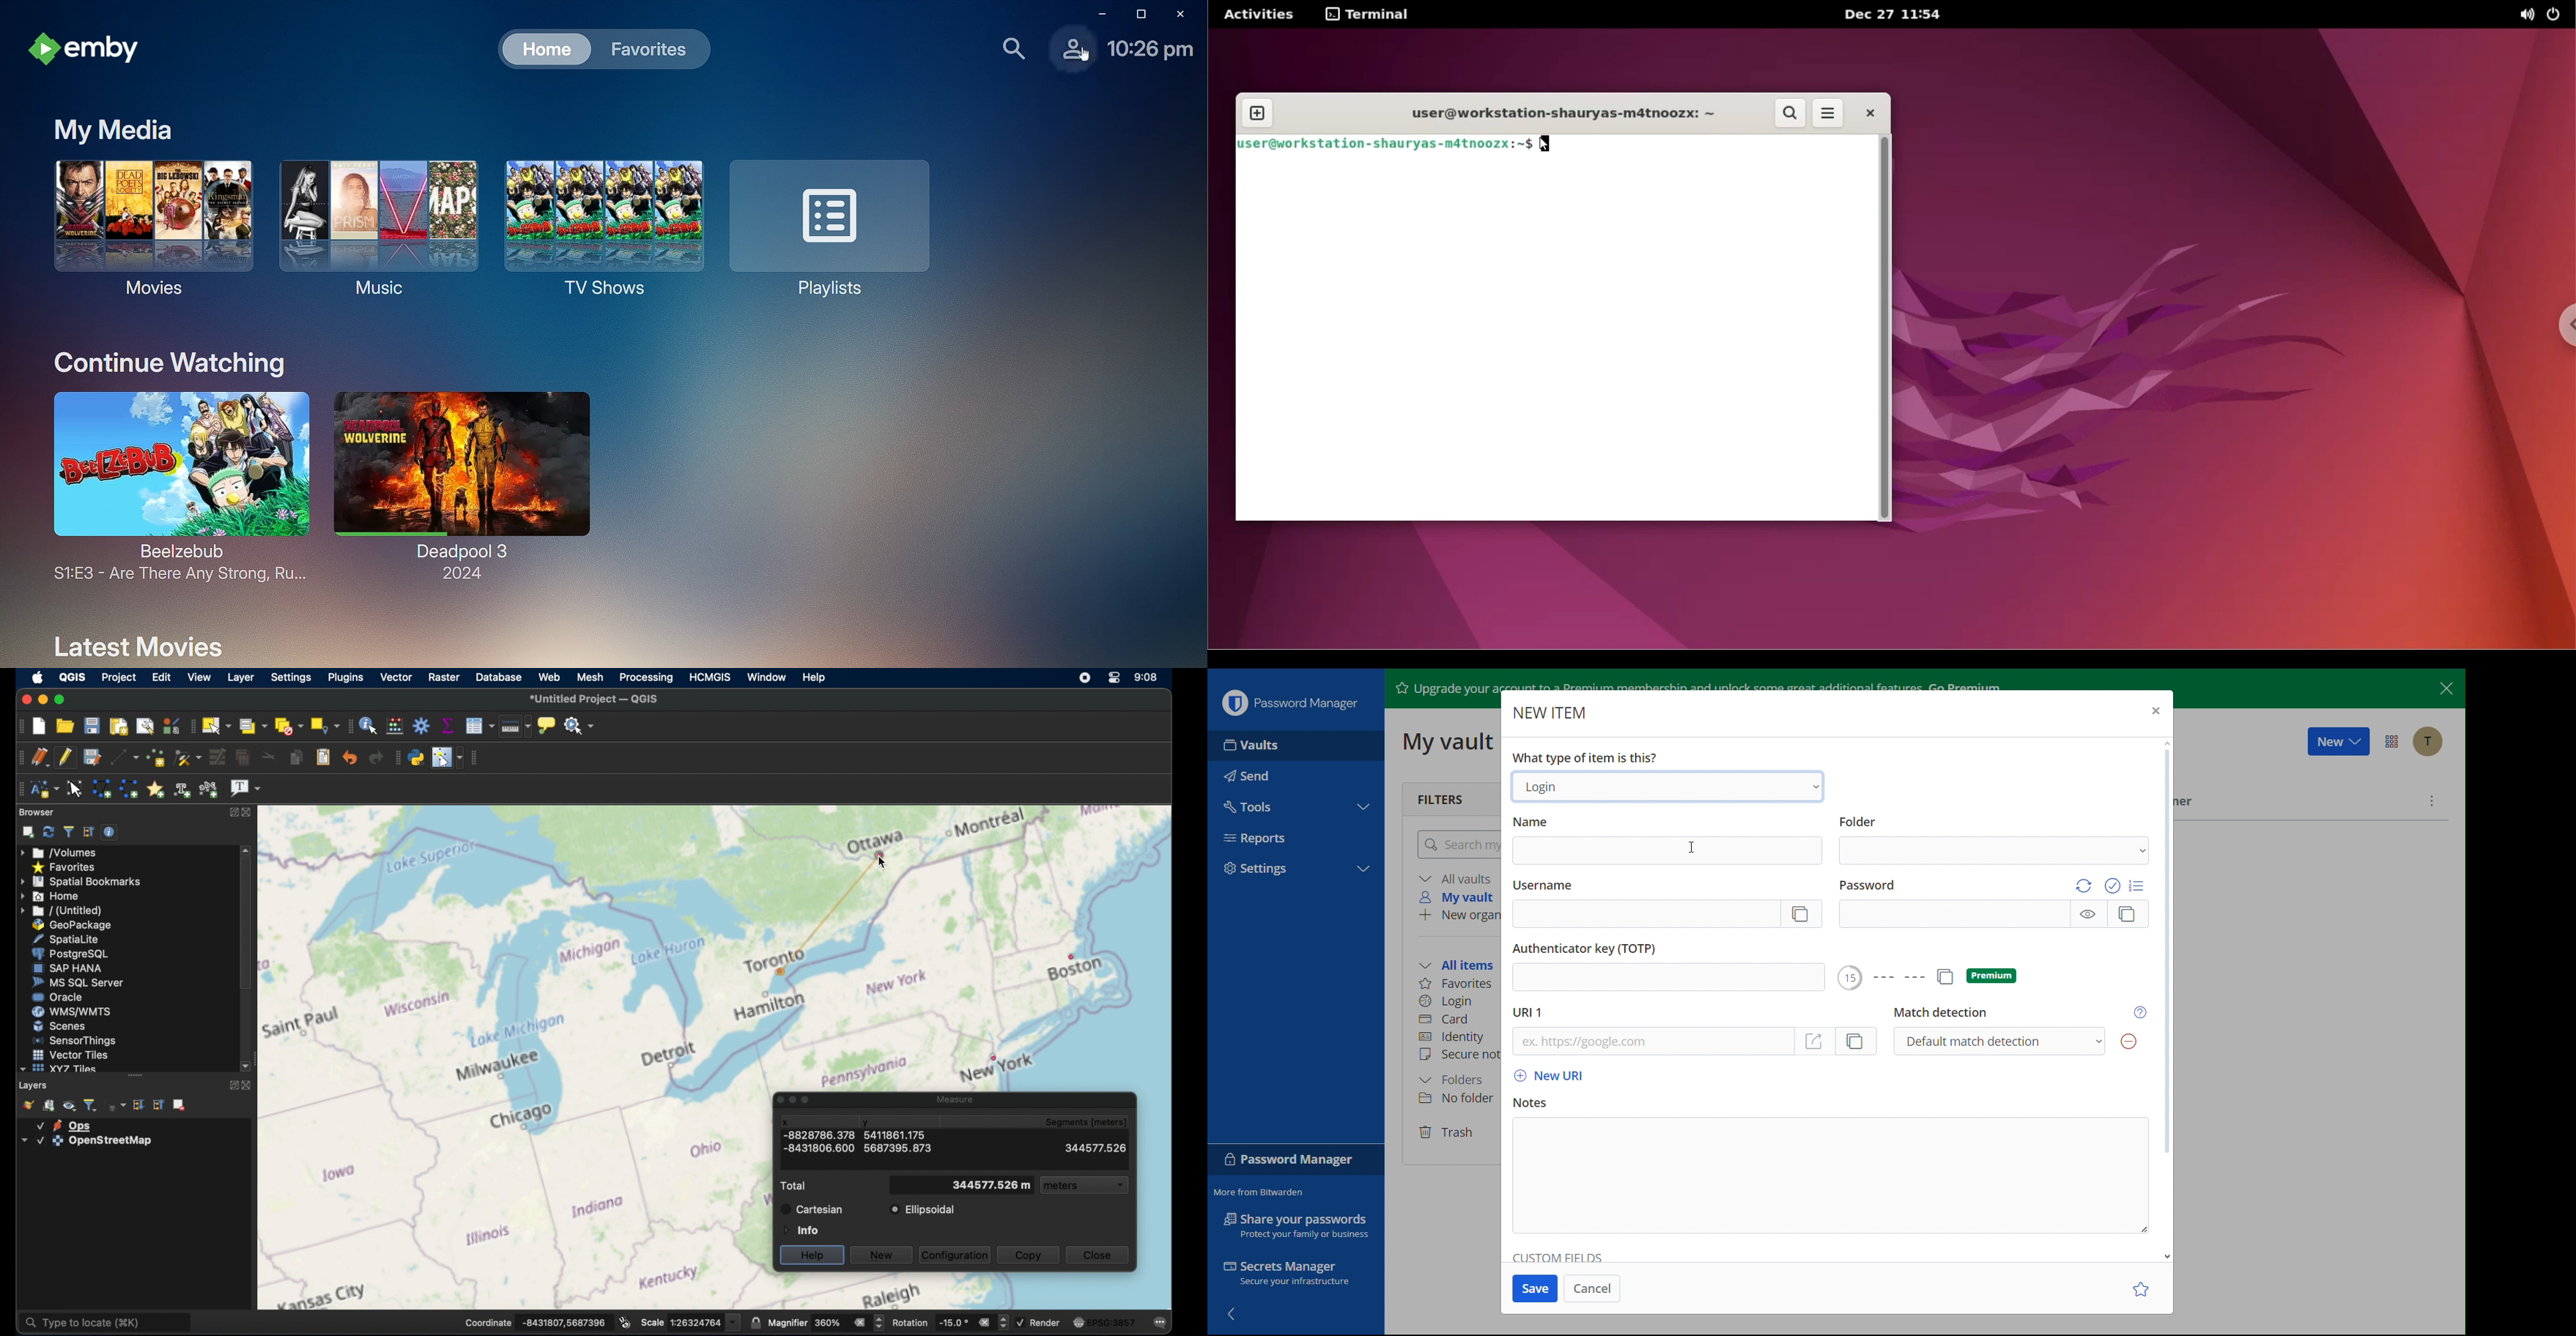  What do you see at coordinates (1292, 805) in the screenshot?
I see `Tools` at bounding box center [1292, 805].